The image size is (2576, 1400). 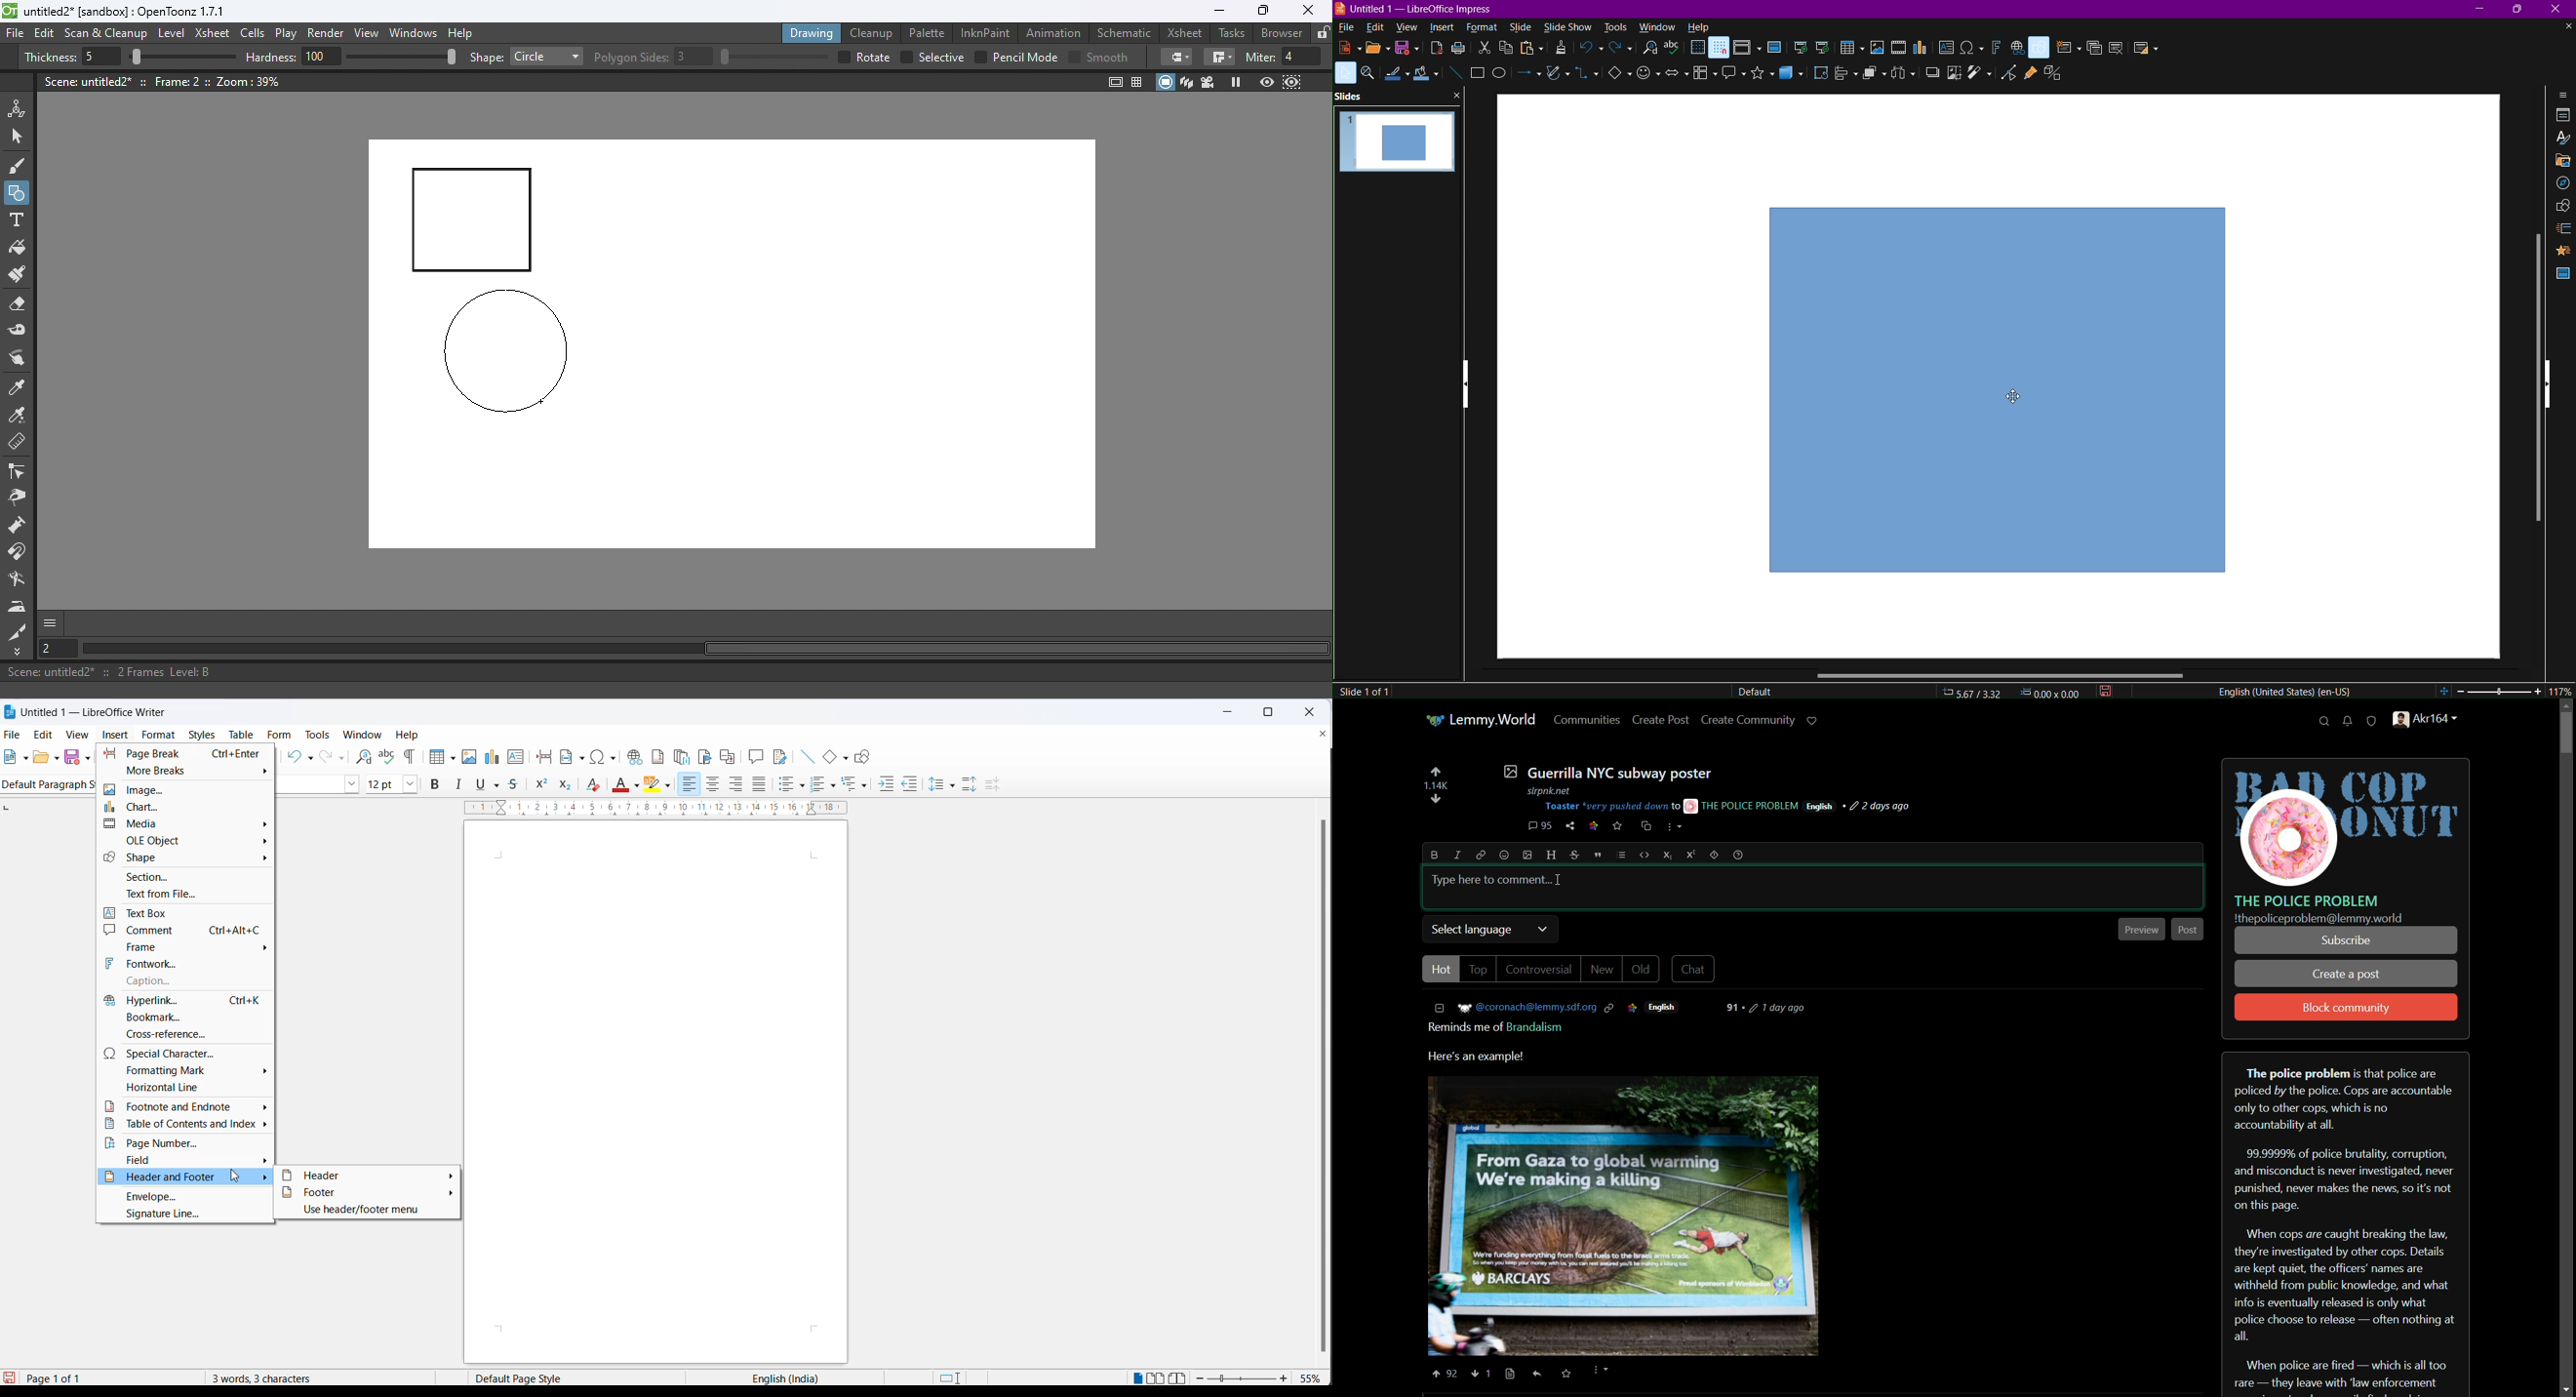 I want to click on font color options, so click(x=636, y=784).